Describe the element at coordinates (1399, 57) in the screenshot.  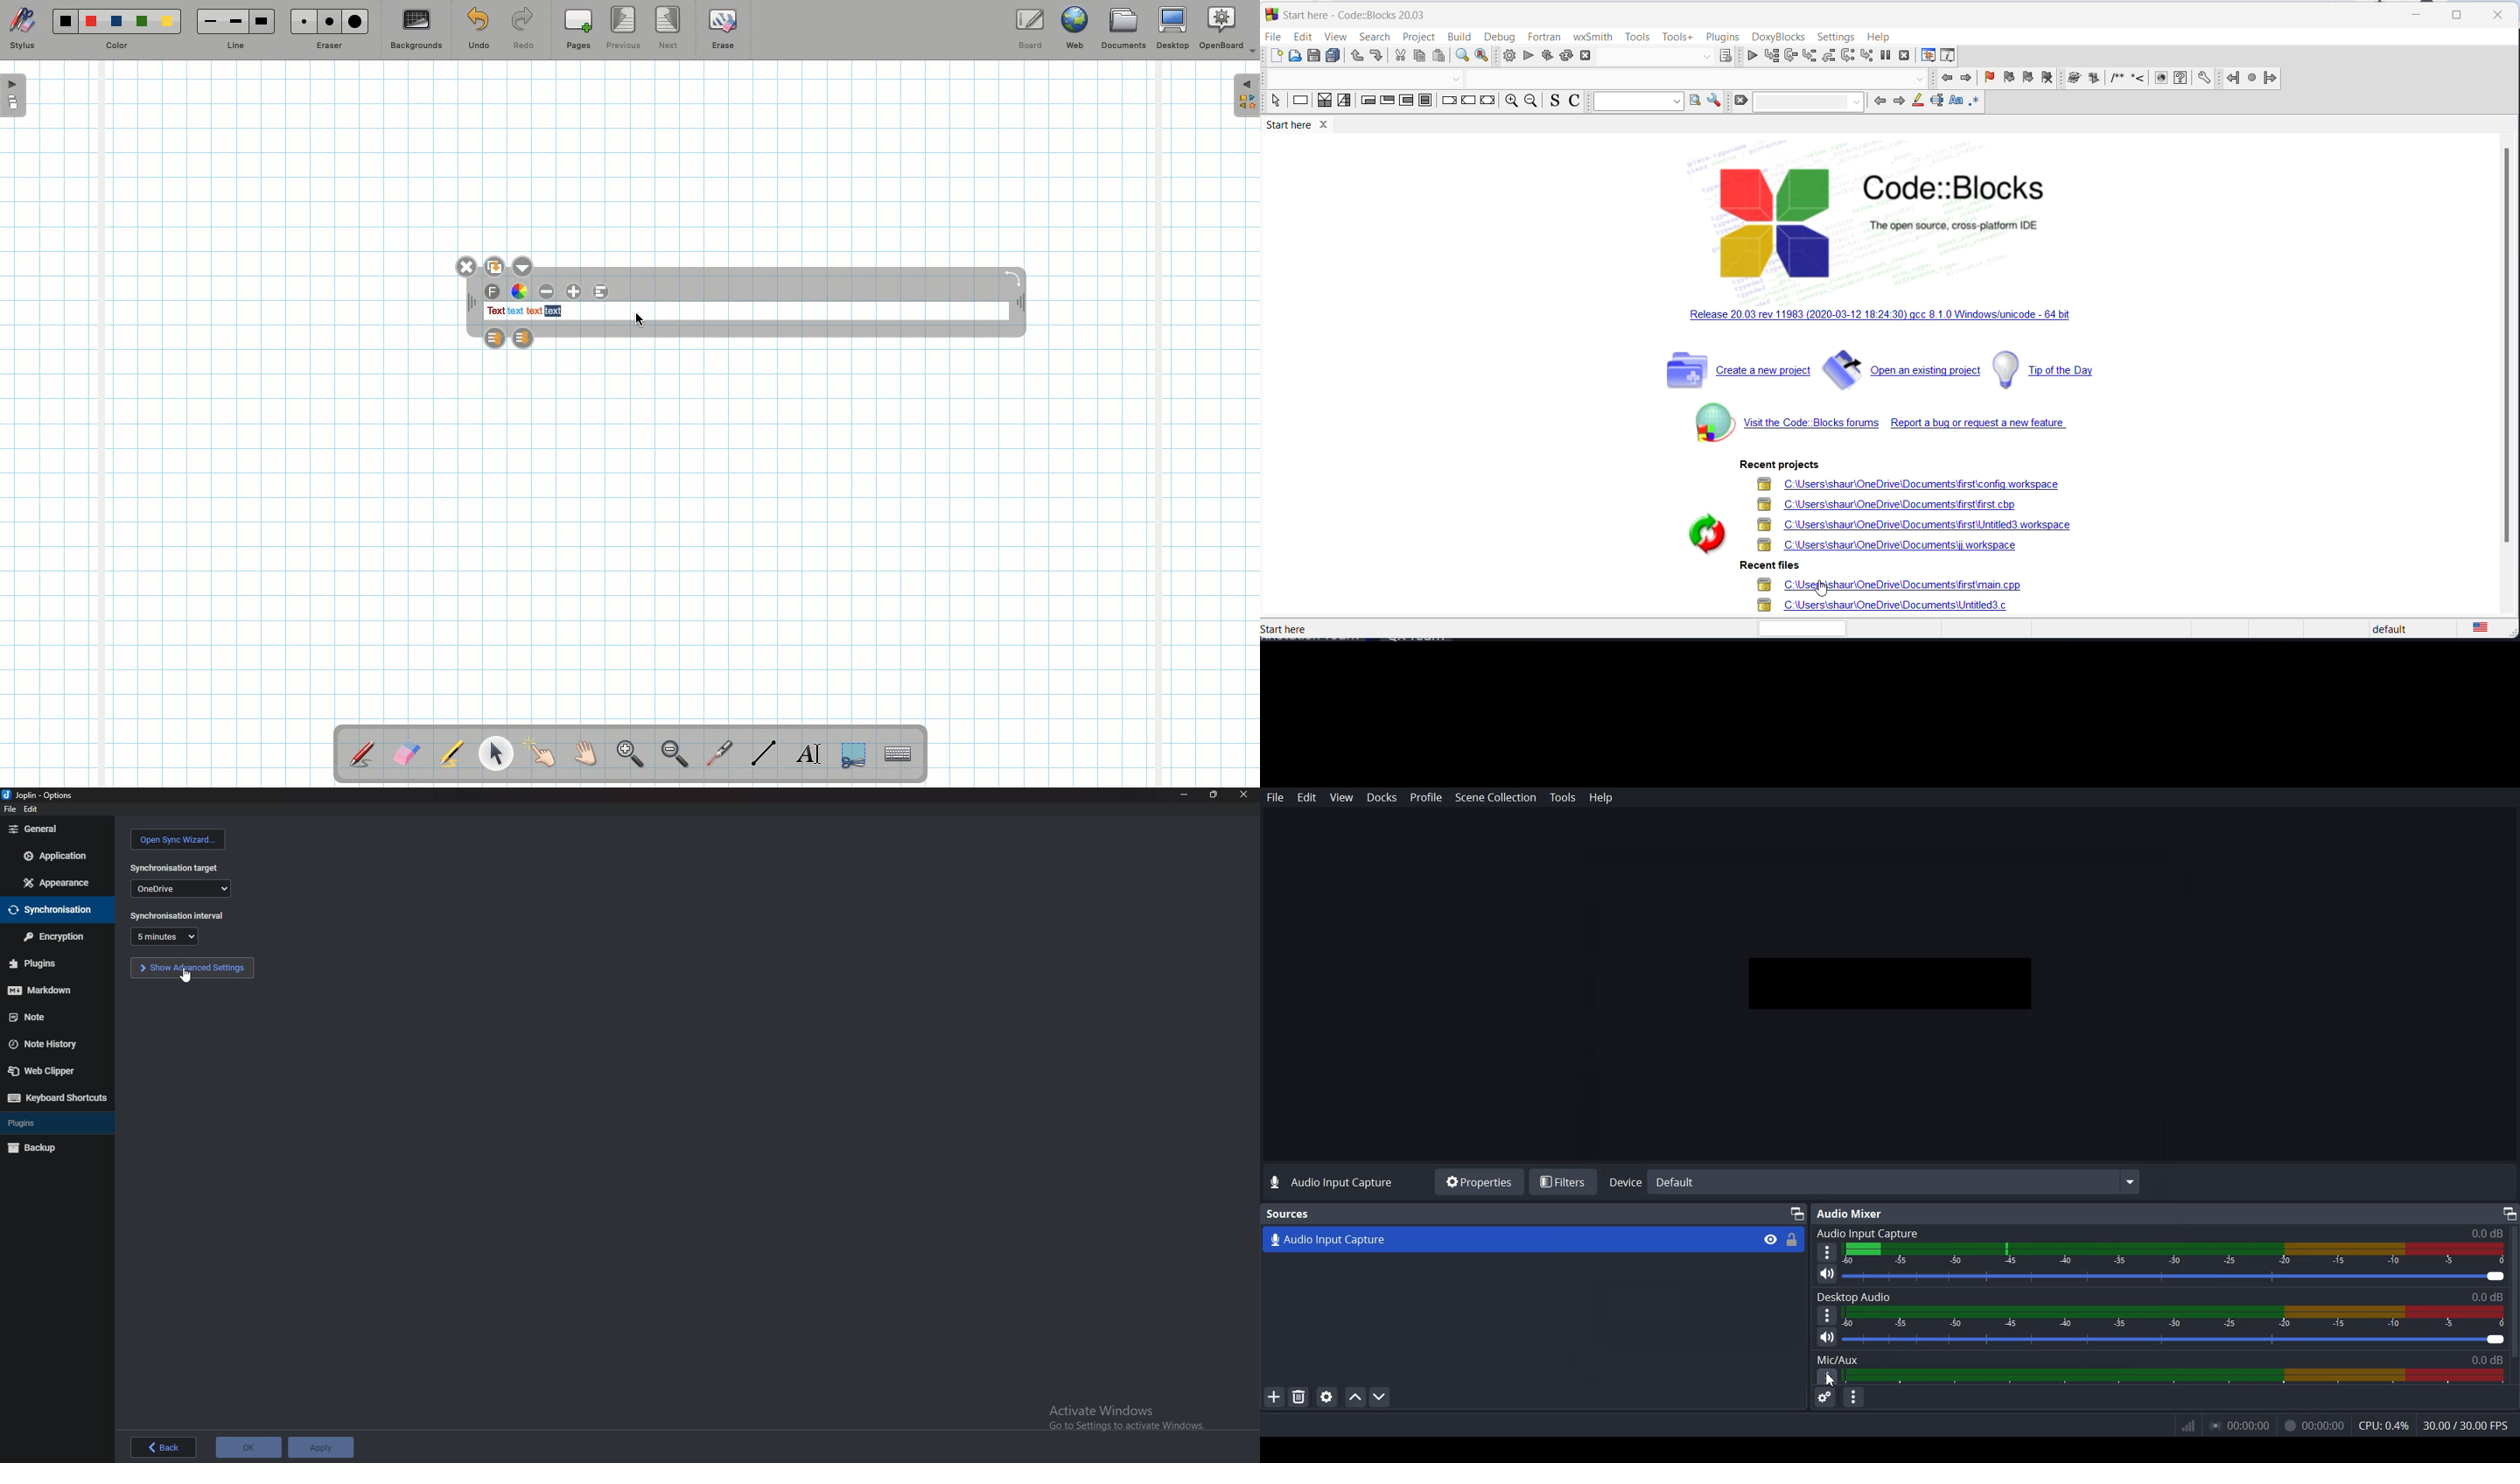
I see `CUT` at that location.